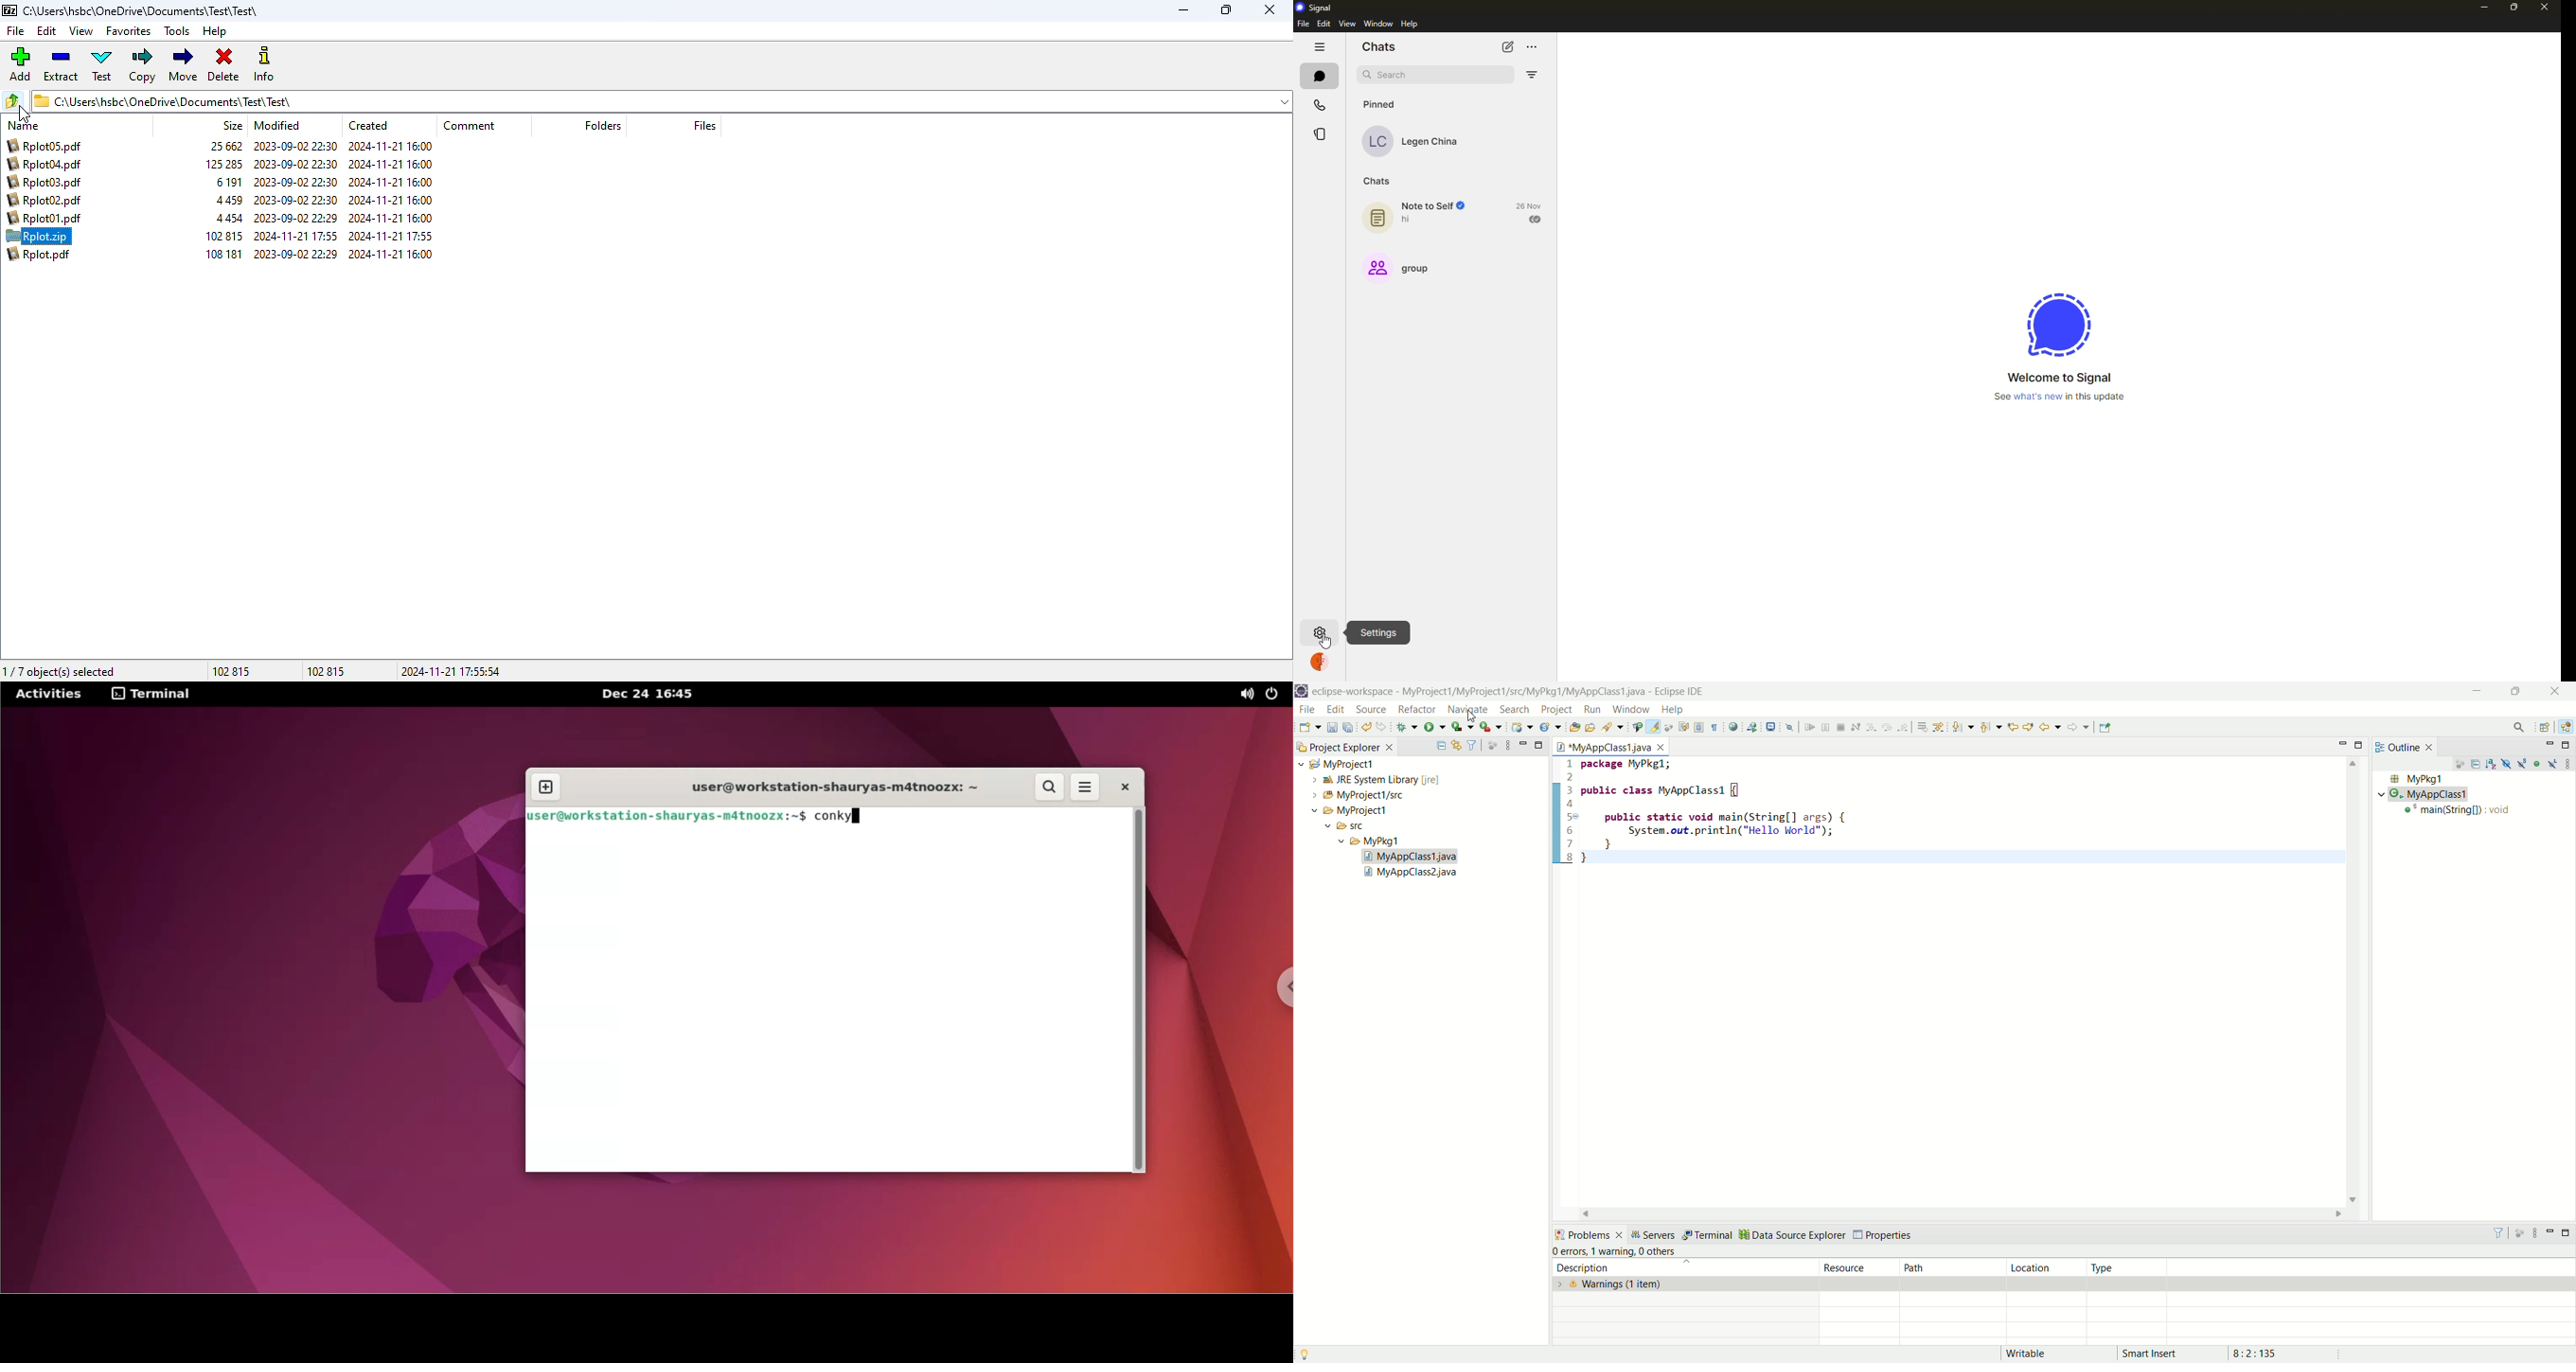 Image resolution: width=2576 pixels, height=1372 pixels. Describe the element at coordinates (1370, 841) in the screenshot. I see `mypkg1` at that location.